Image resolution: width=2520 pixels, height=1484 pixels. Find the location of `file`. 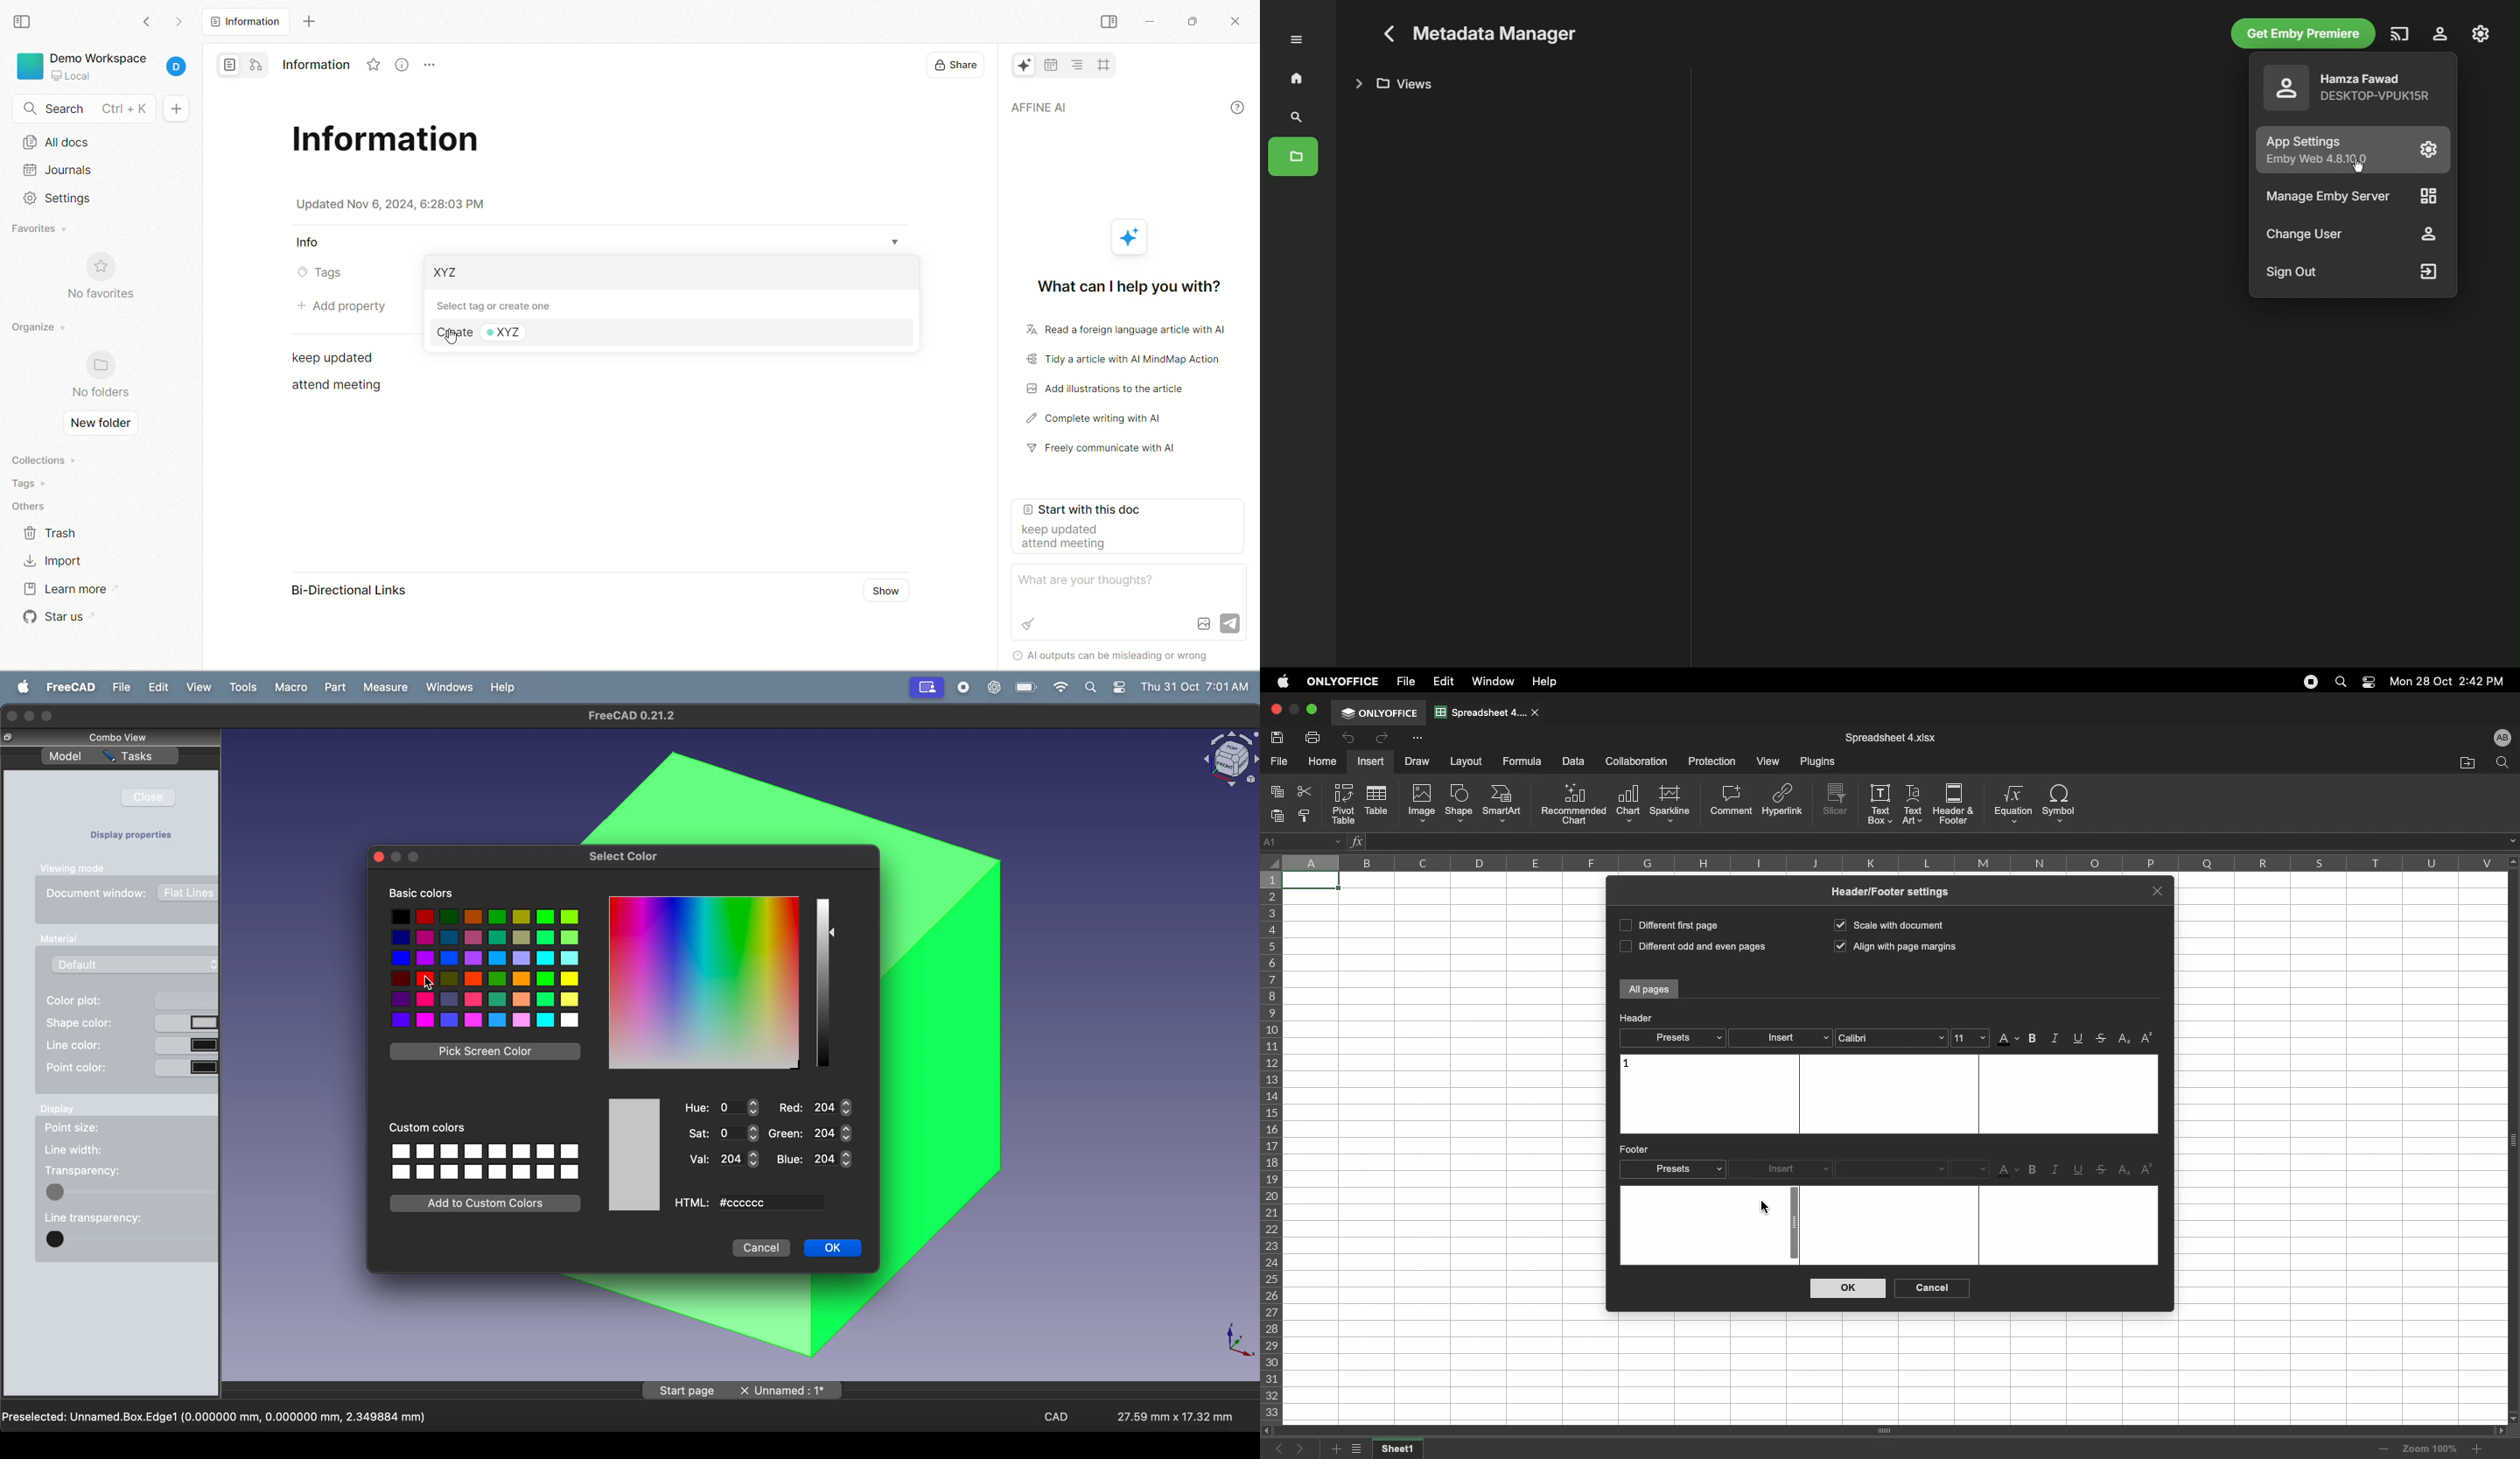

file is located at coordinates (120, 686).